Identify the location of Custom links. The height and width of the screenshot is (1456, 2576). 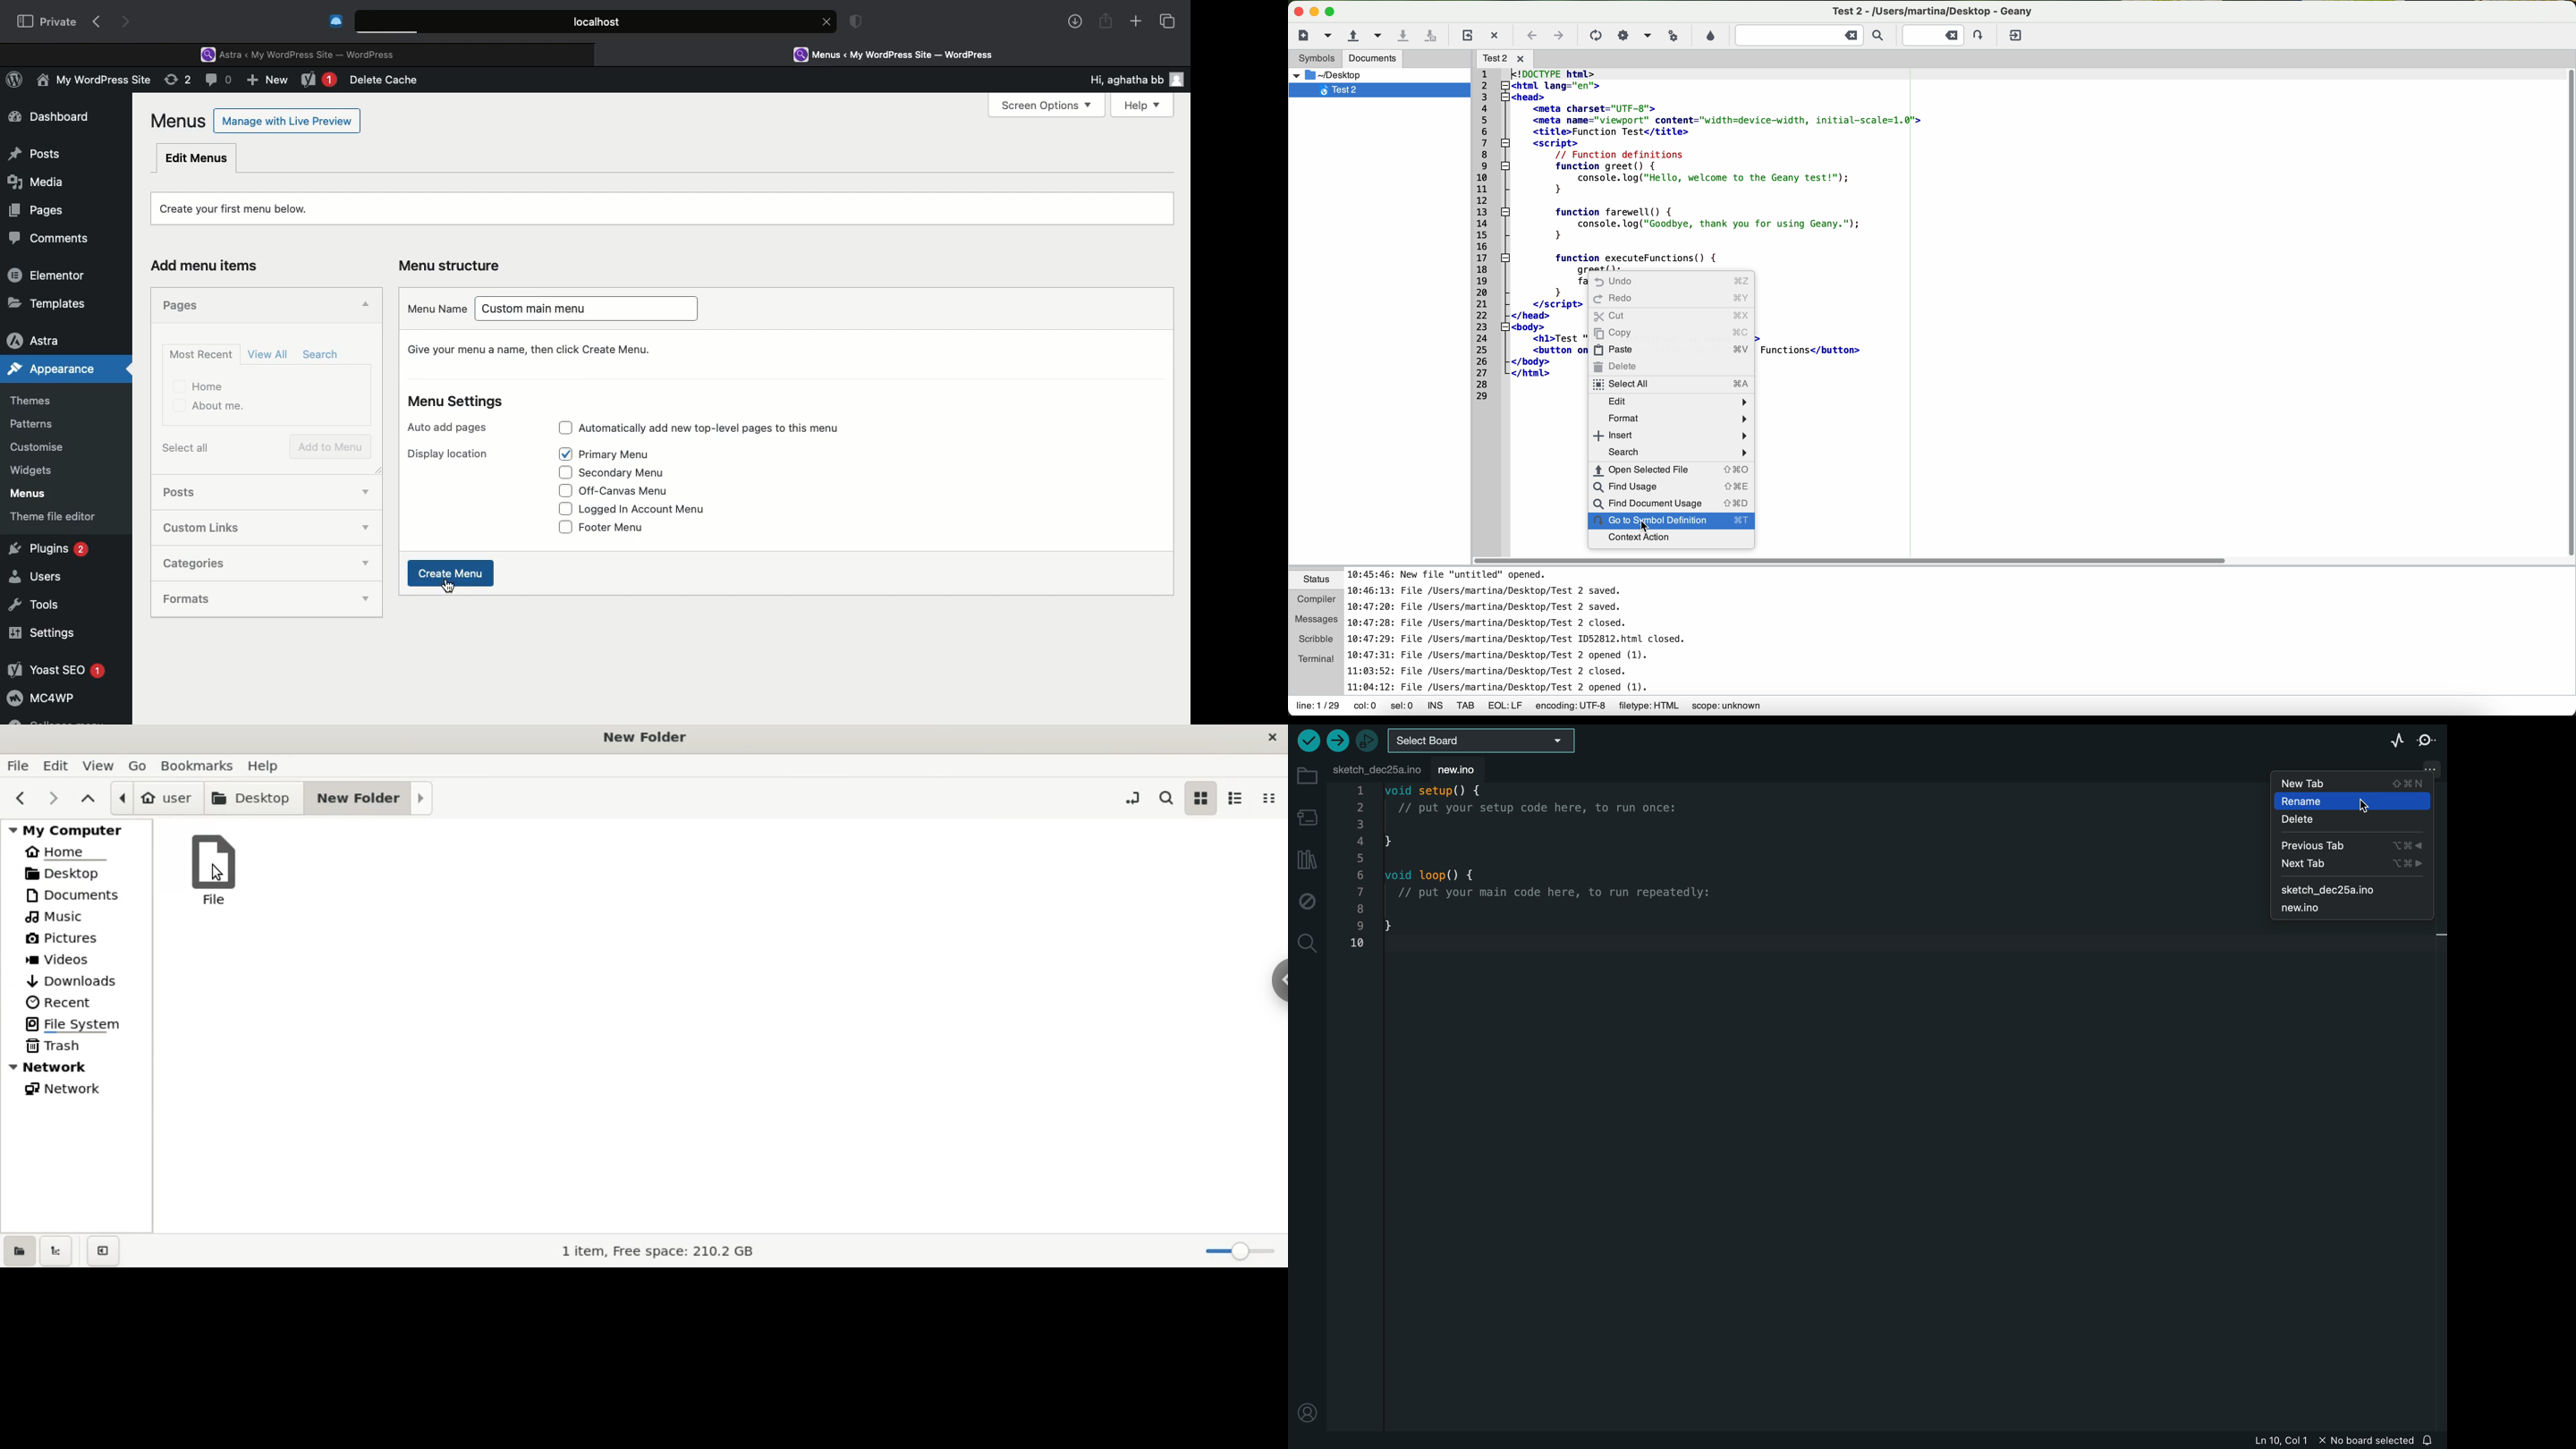
(222, 528).